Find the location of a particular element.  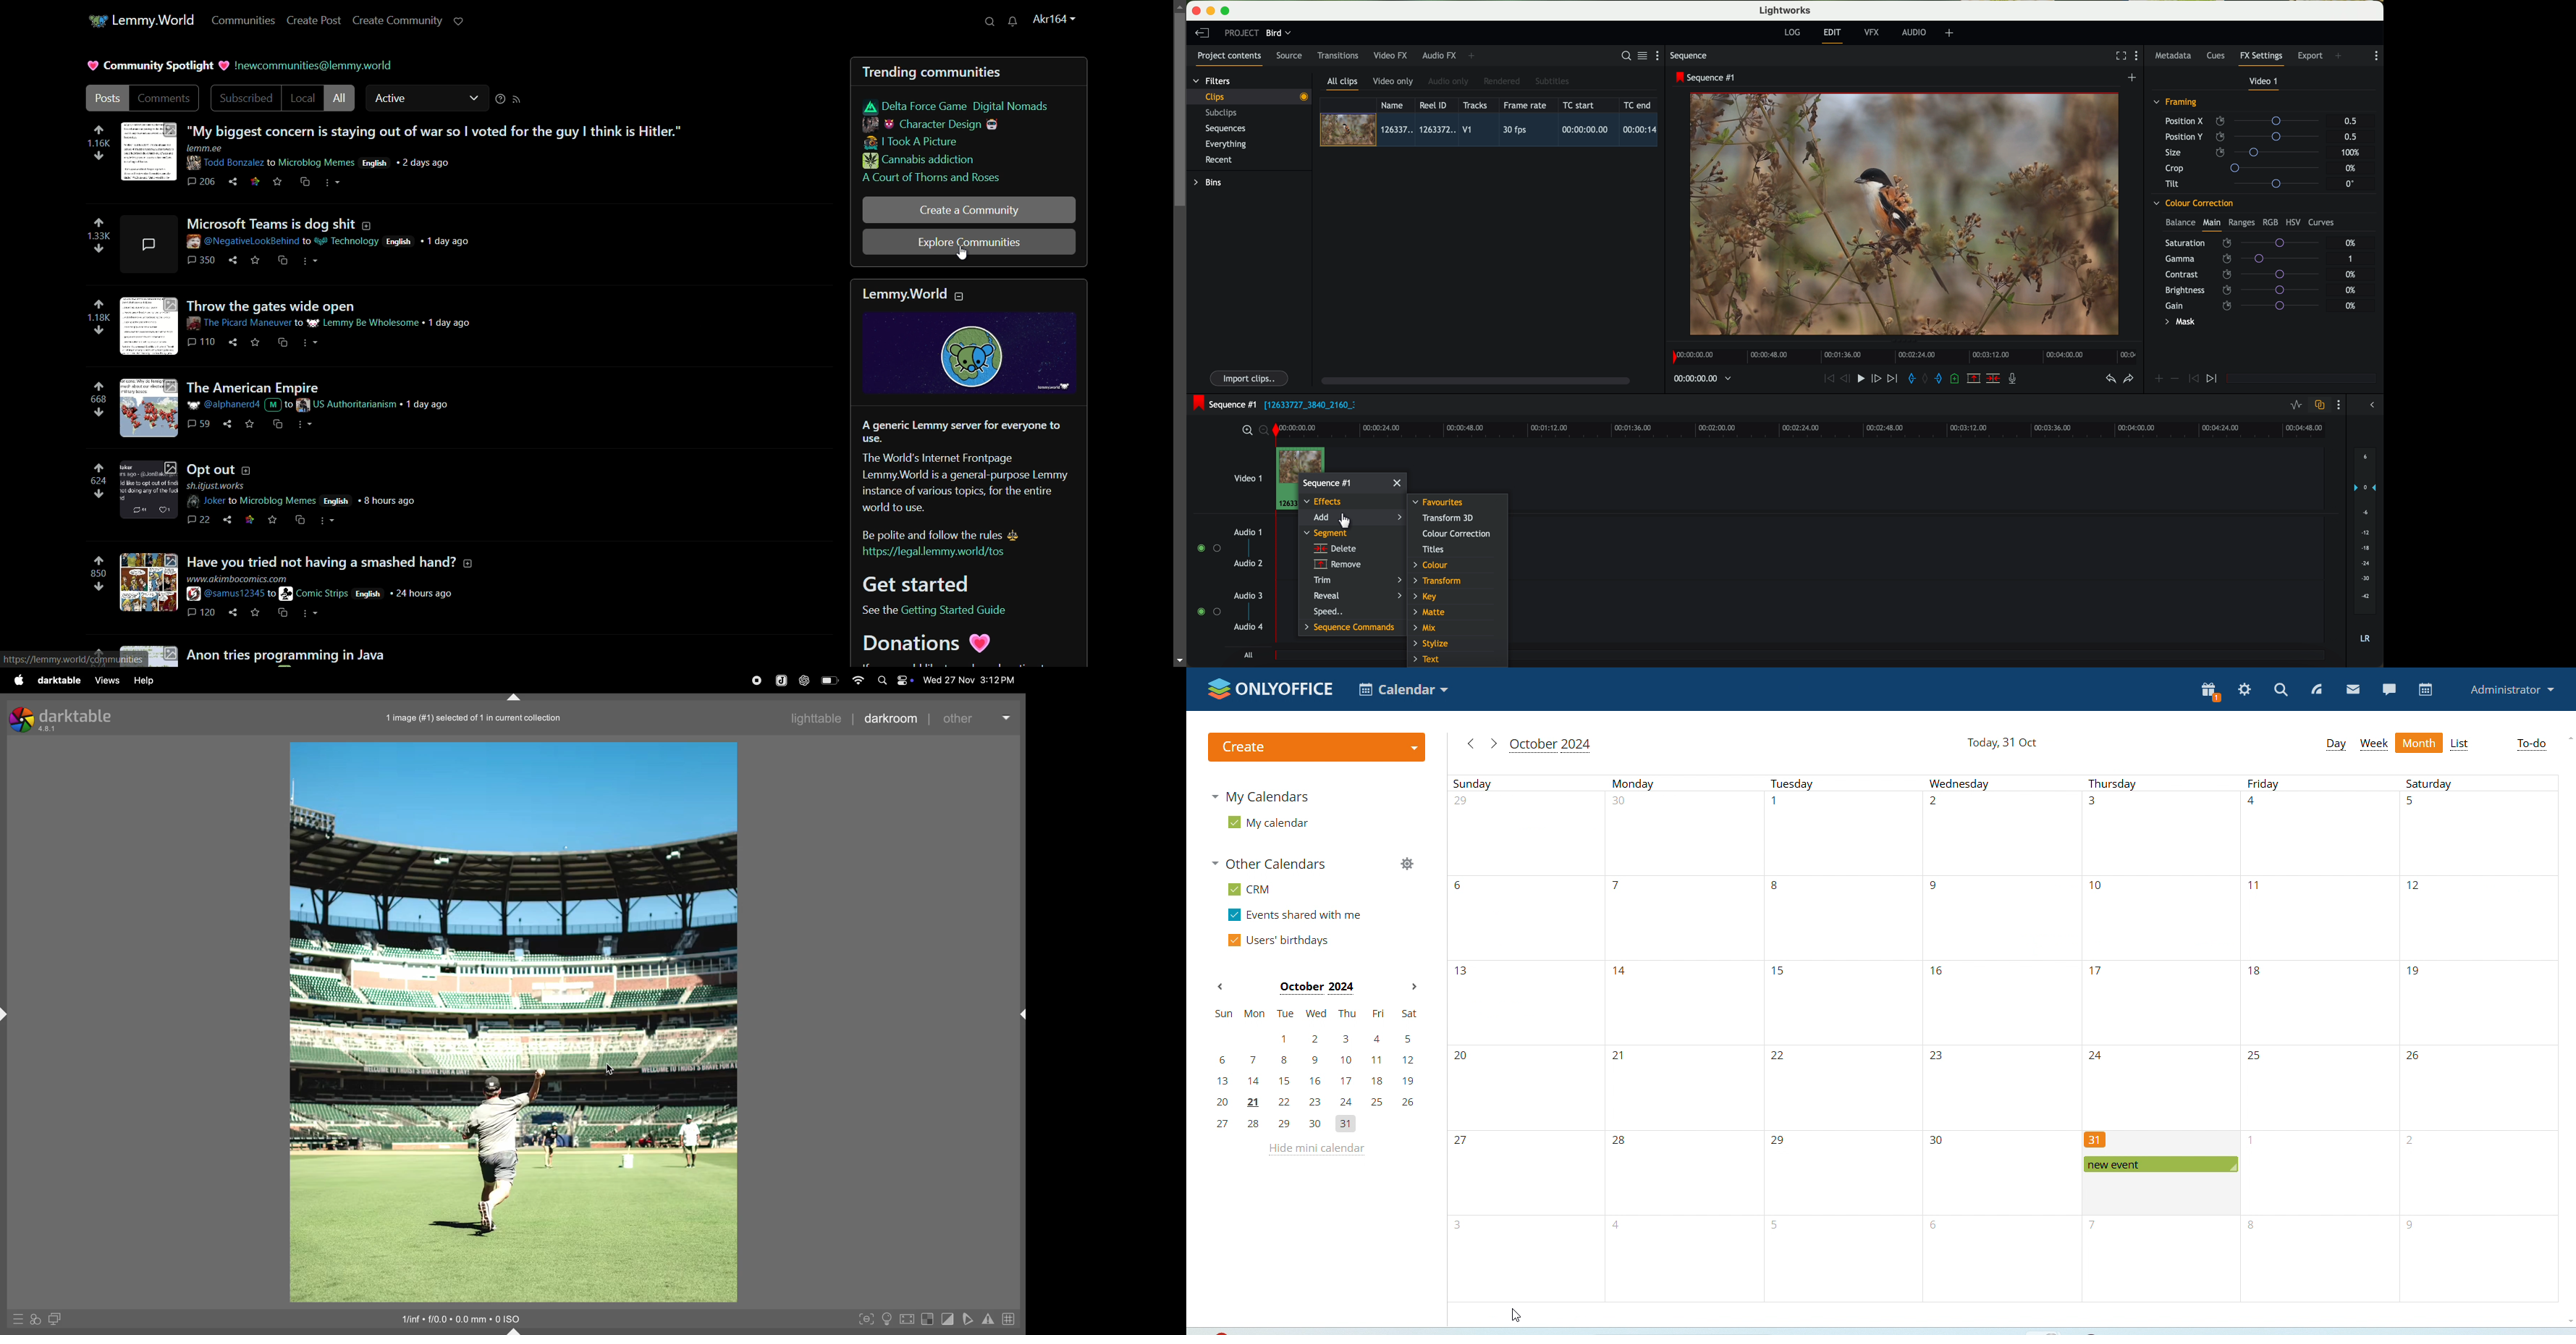

source is located at coordinates (1289, 56).